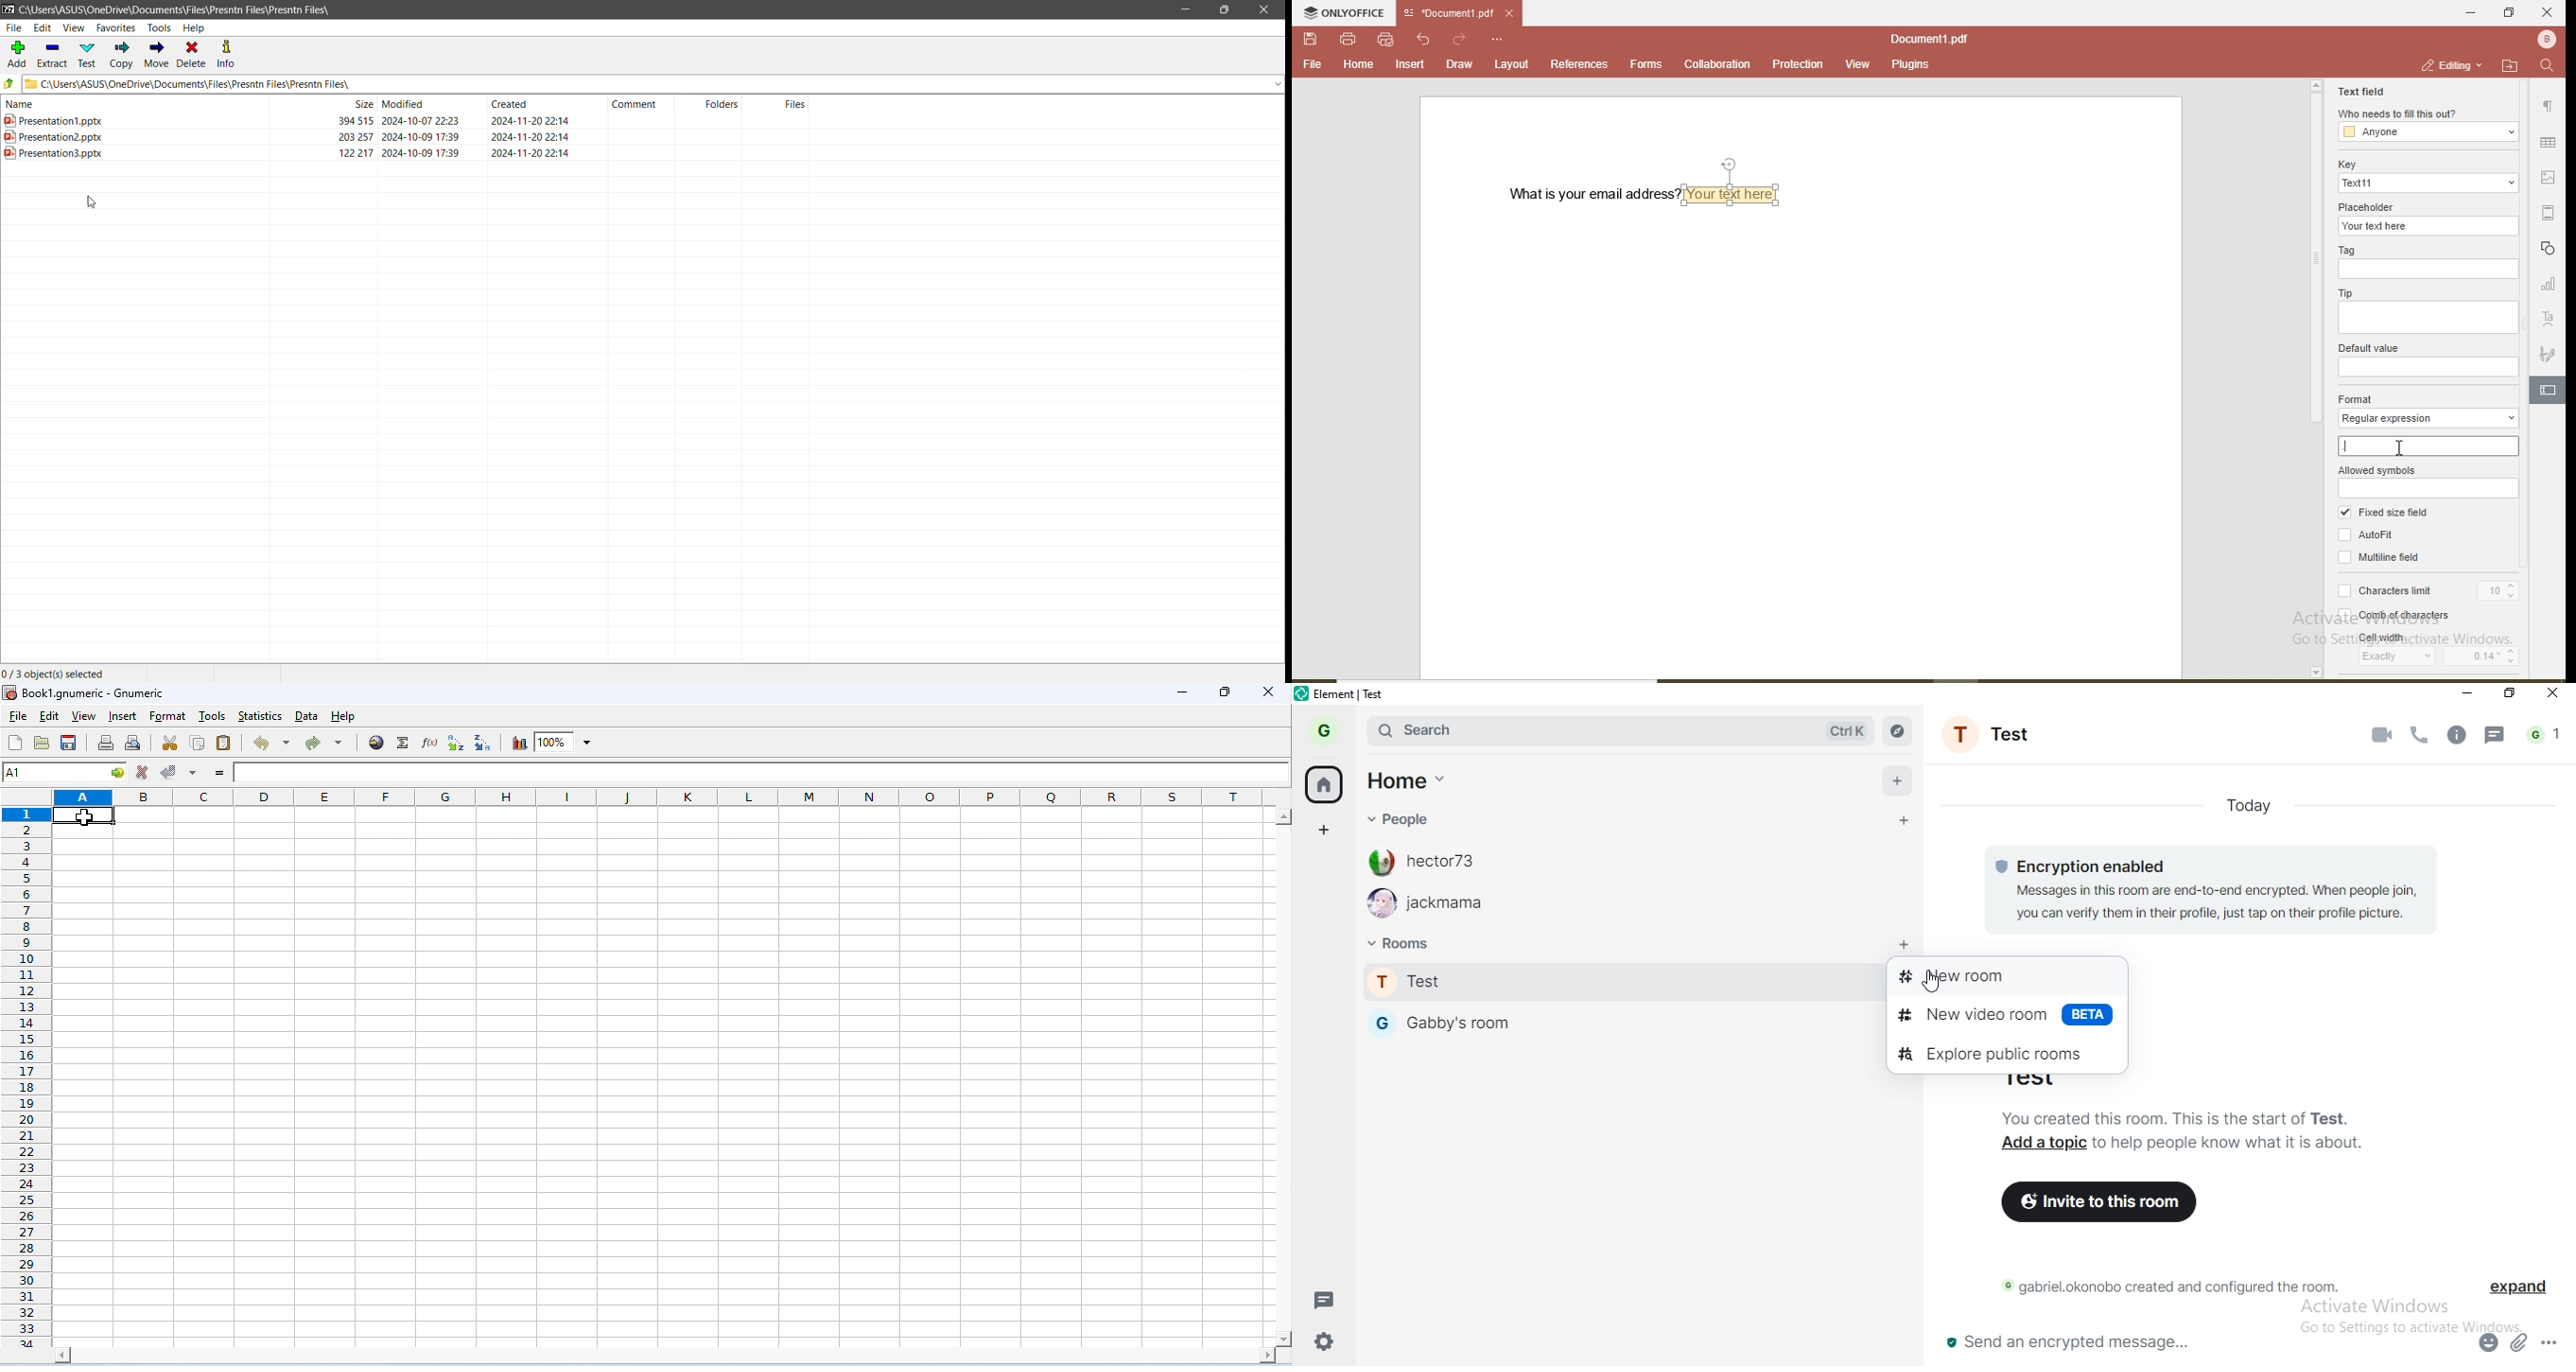 Image resolution: width=2576 pixels, height=1372 pixels. Describe the element at coordinates (2520, 1342) in the screenshot. I see `attachment` at that location.